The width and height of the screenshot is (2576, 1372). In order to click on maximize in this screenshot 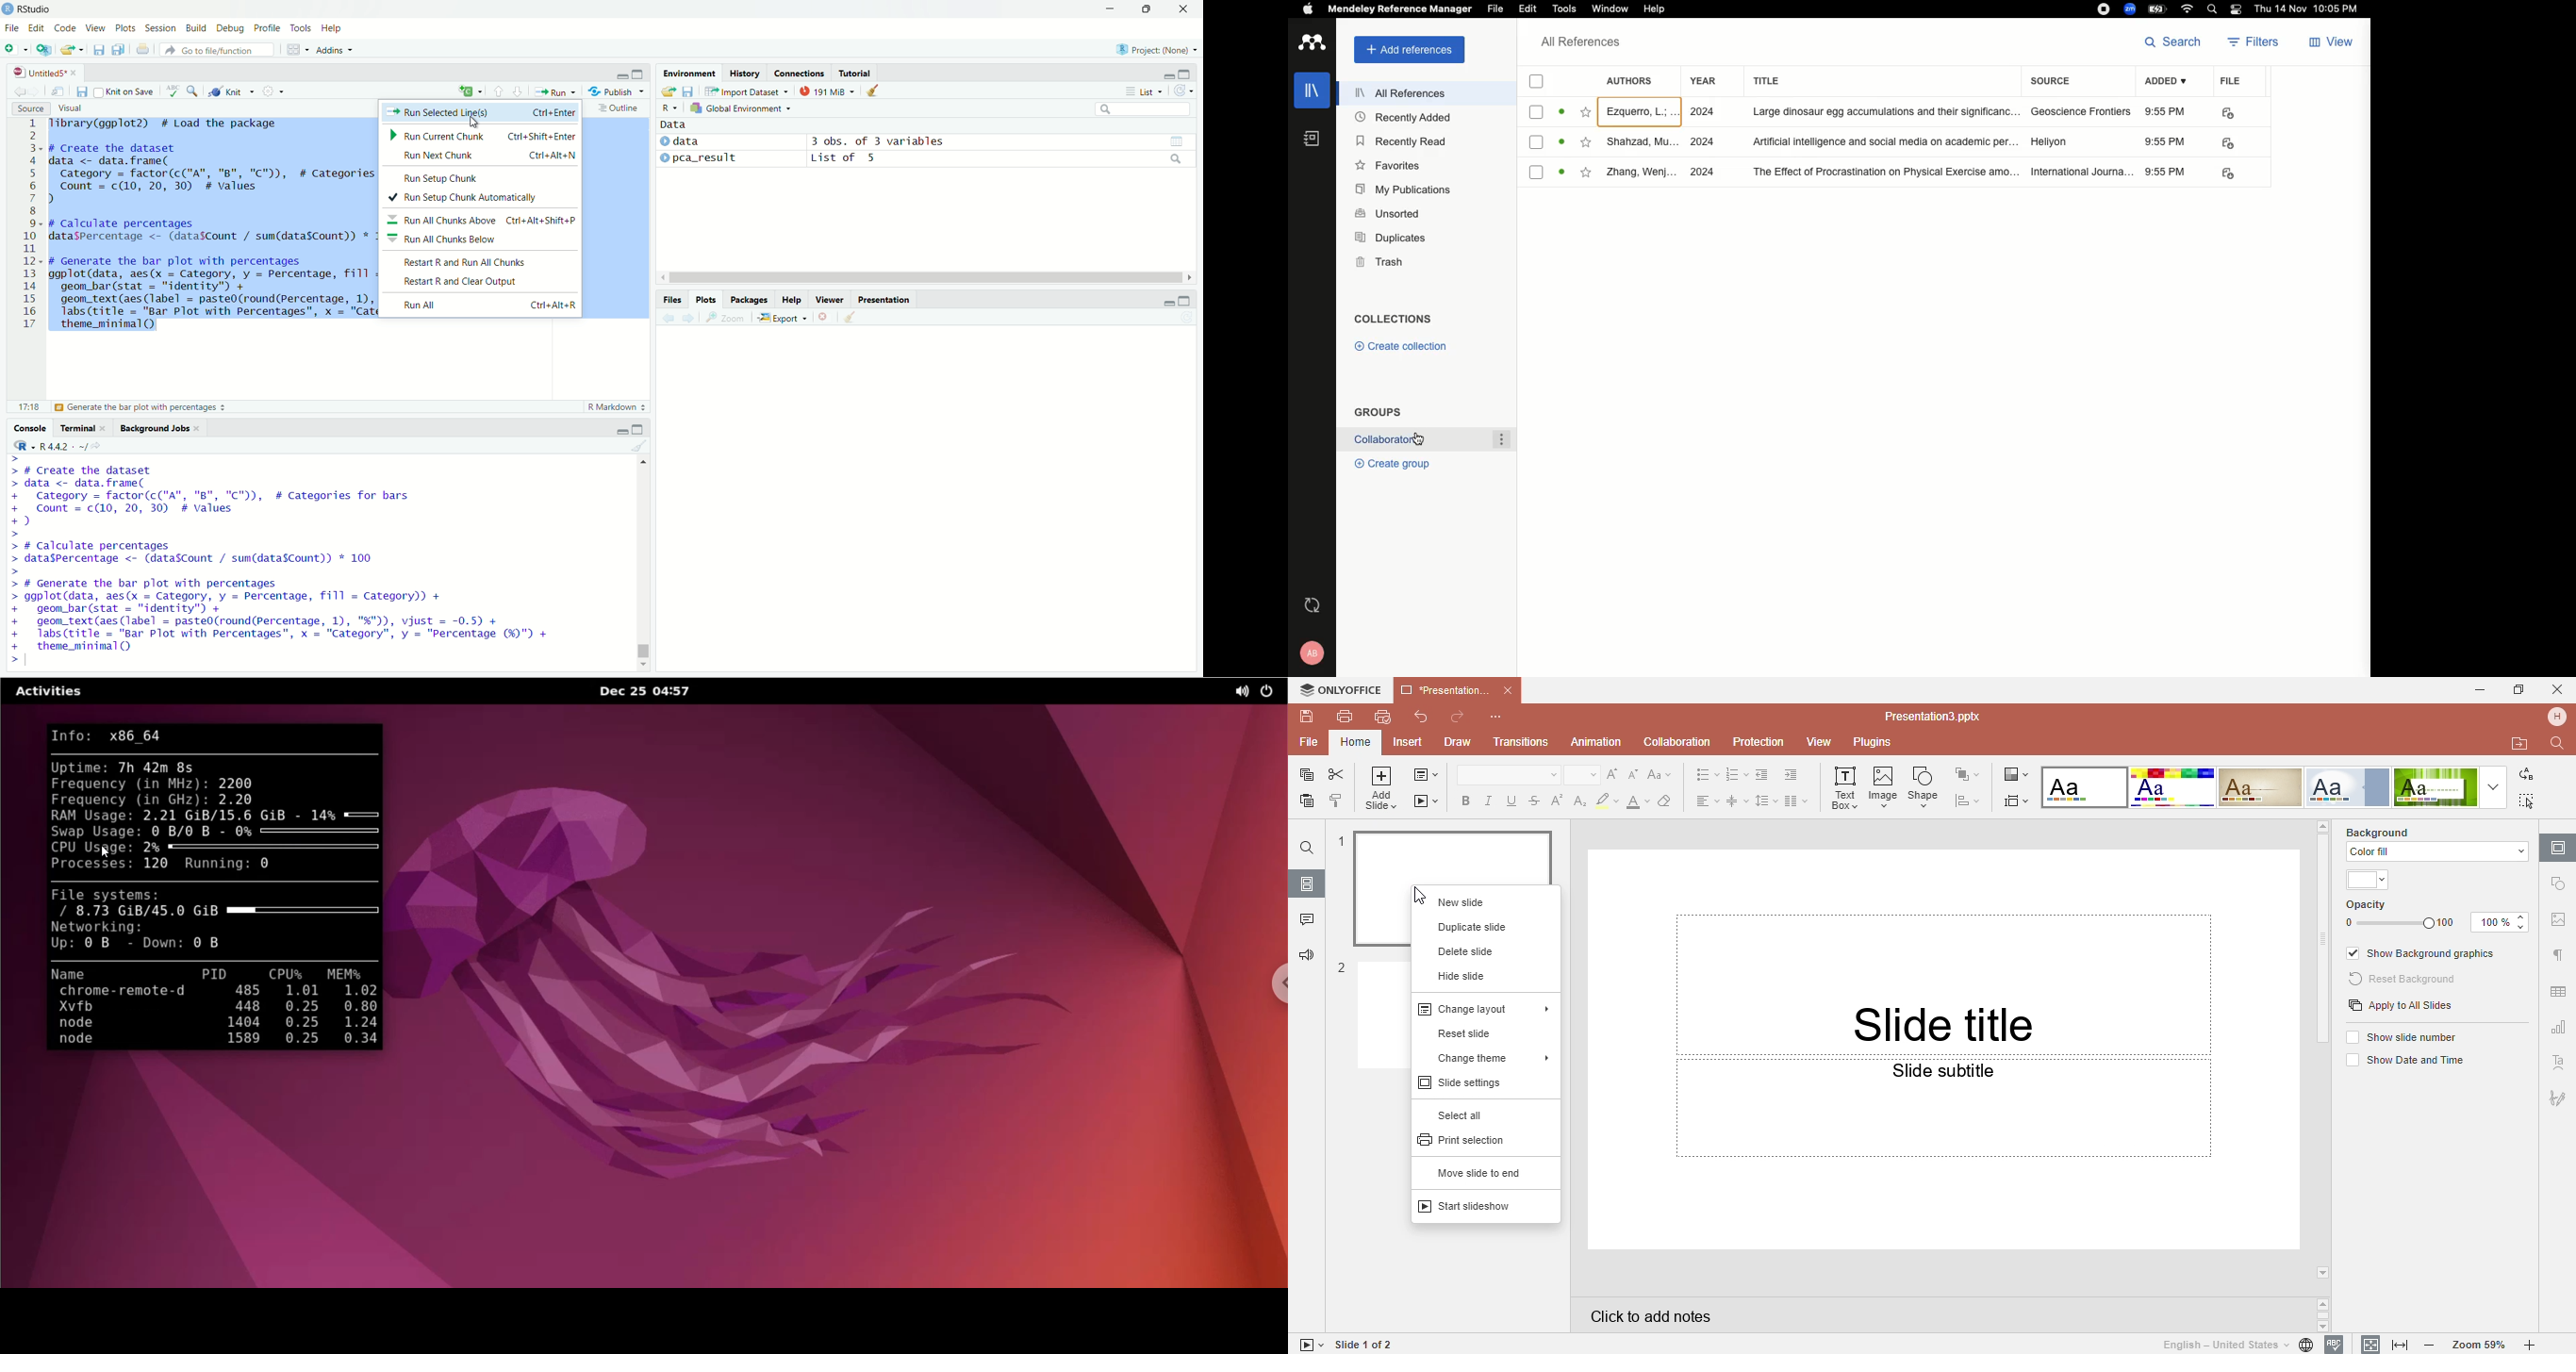, I will do `click(1185, 300)`.